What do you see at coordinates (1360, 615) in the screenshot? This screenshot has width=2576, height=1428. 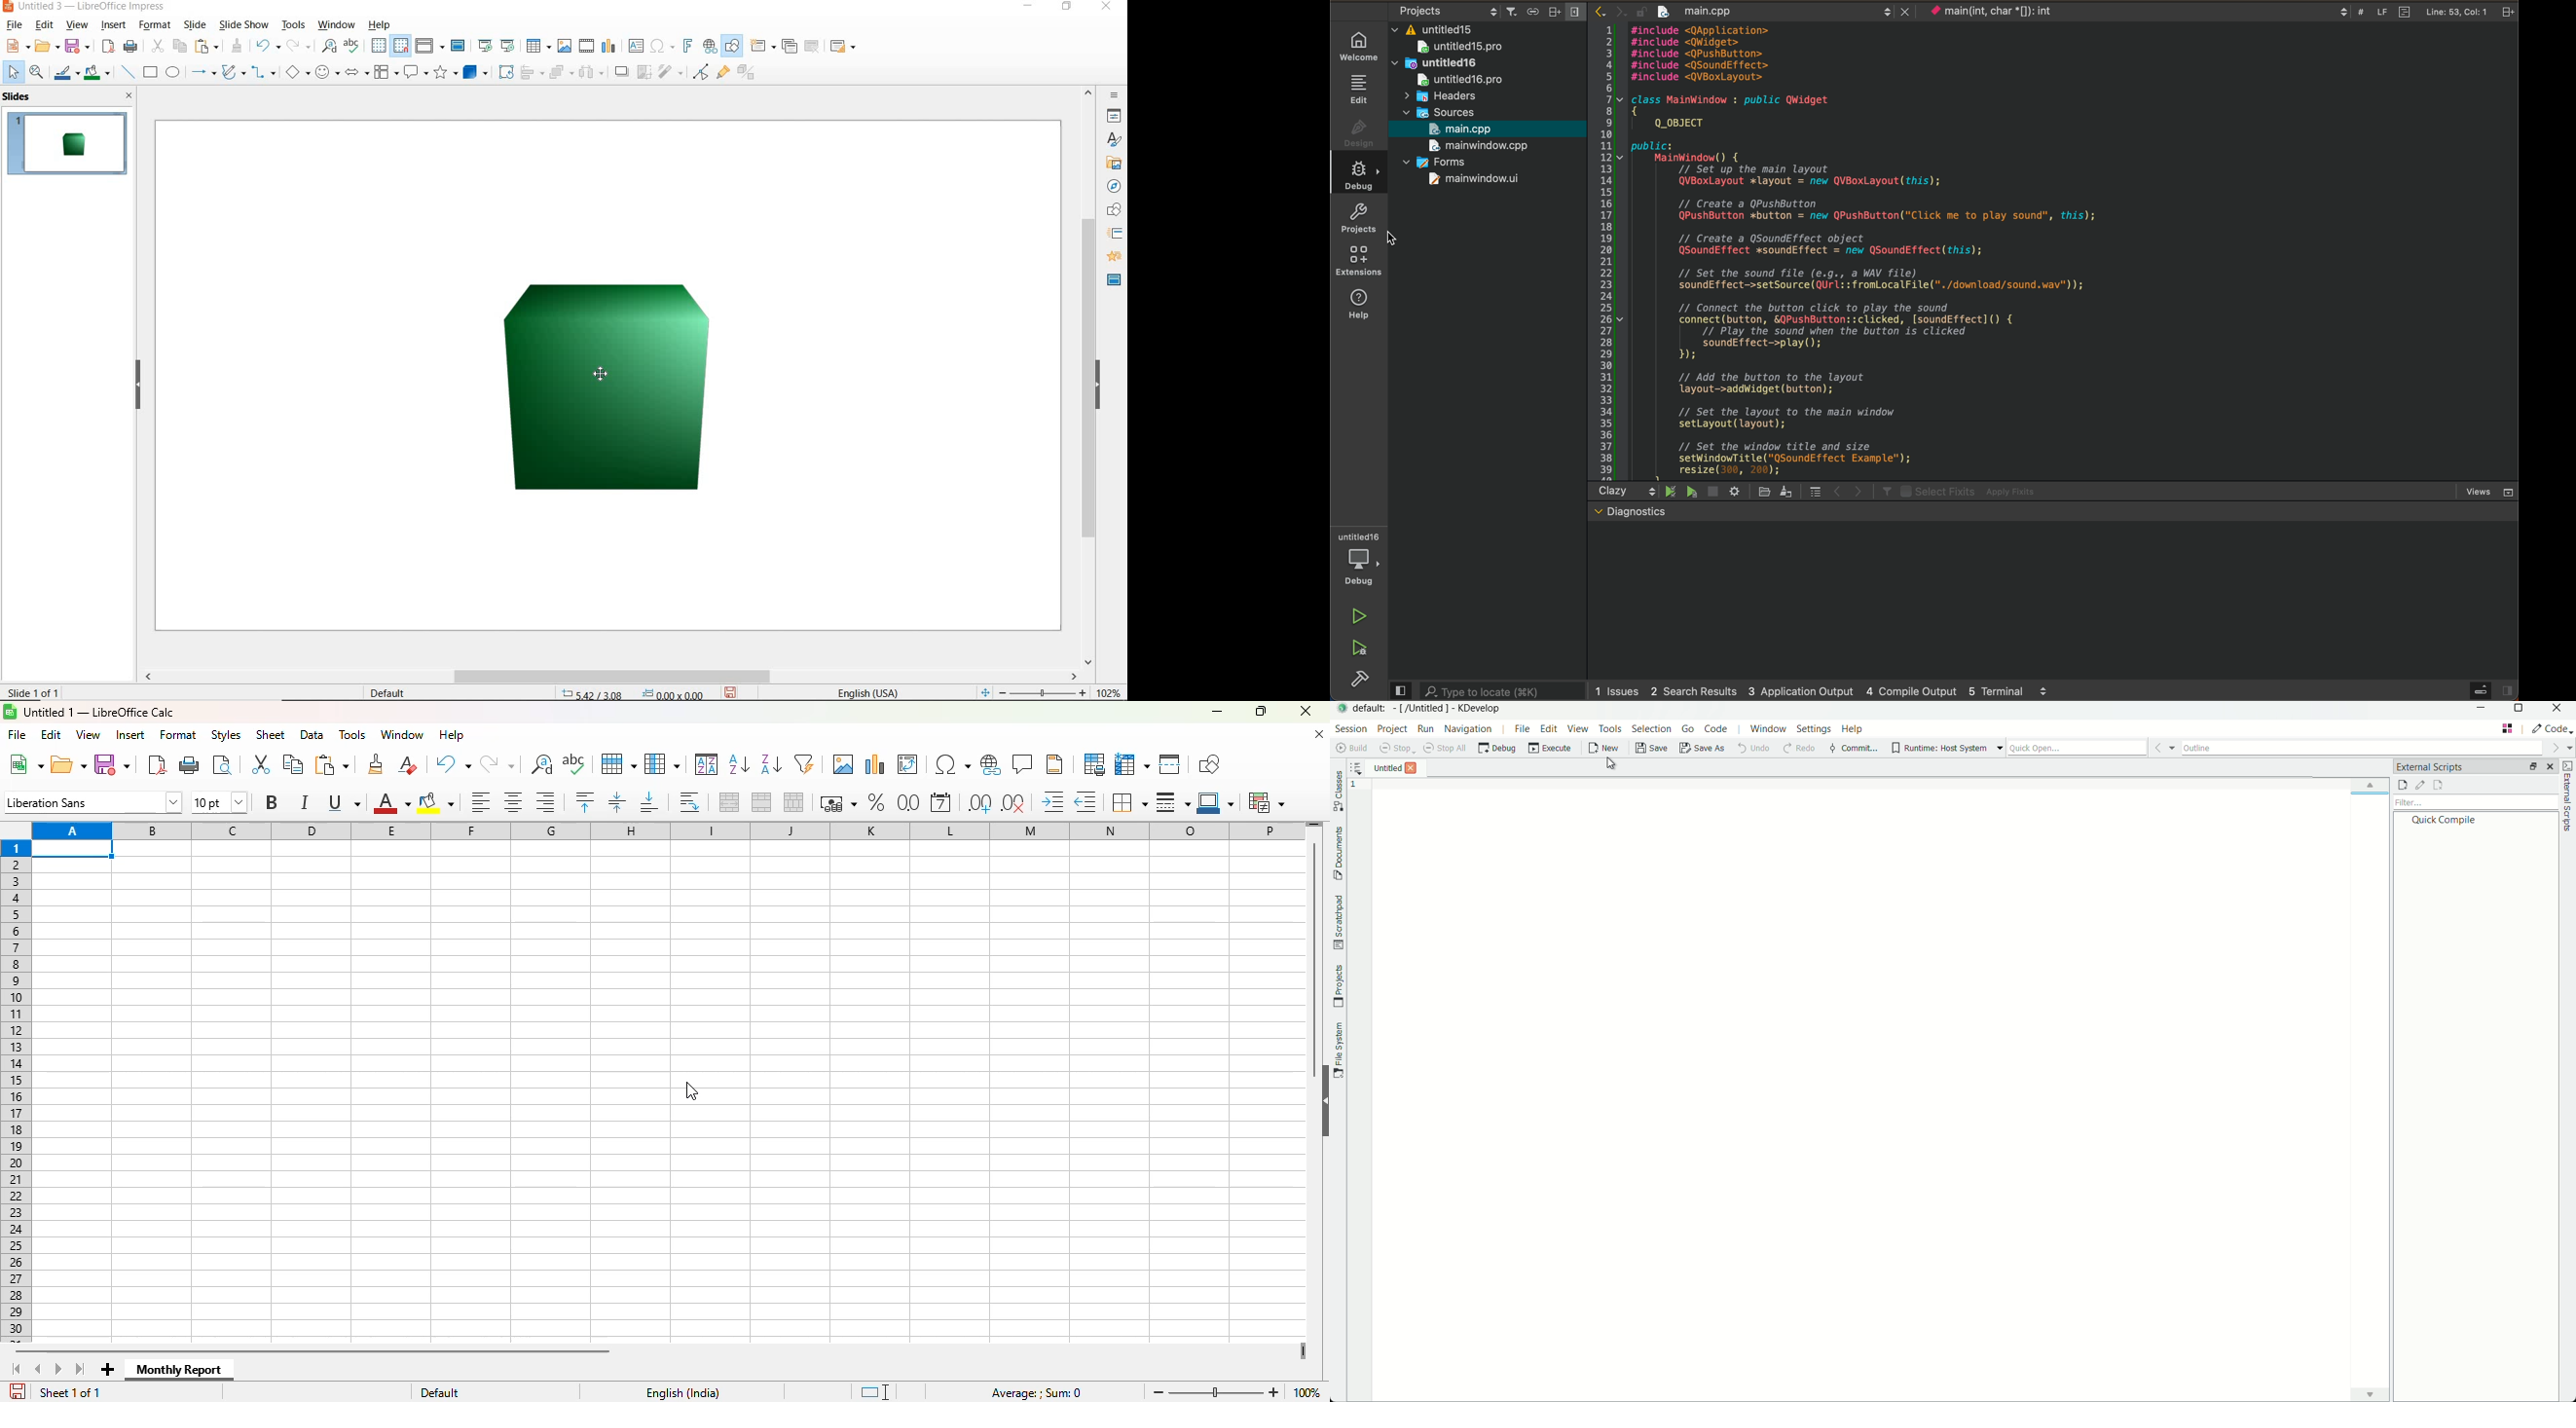 I see `run` at bounding box center [1360, 615].